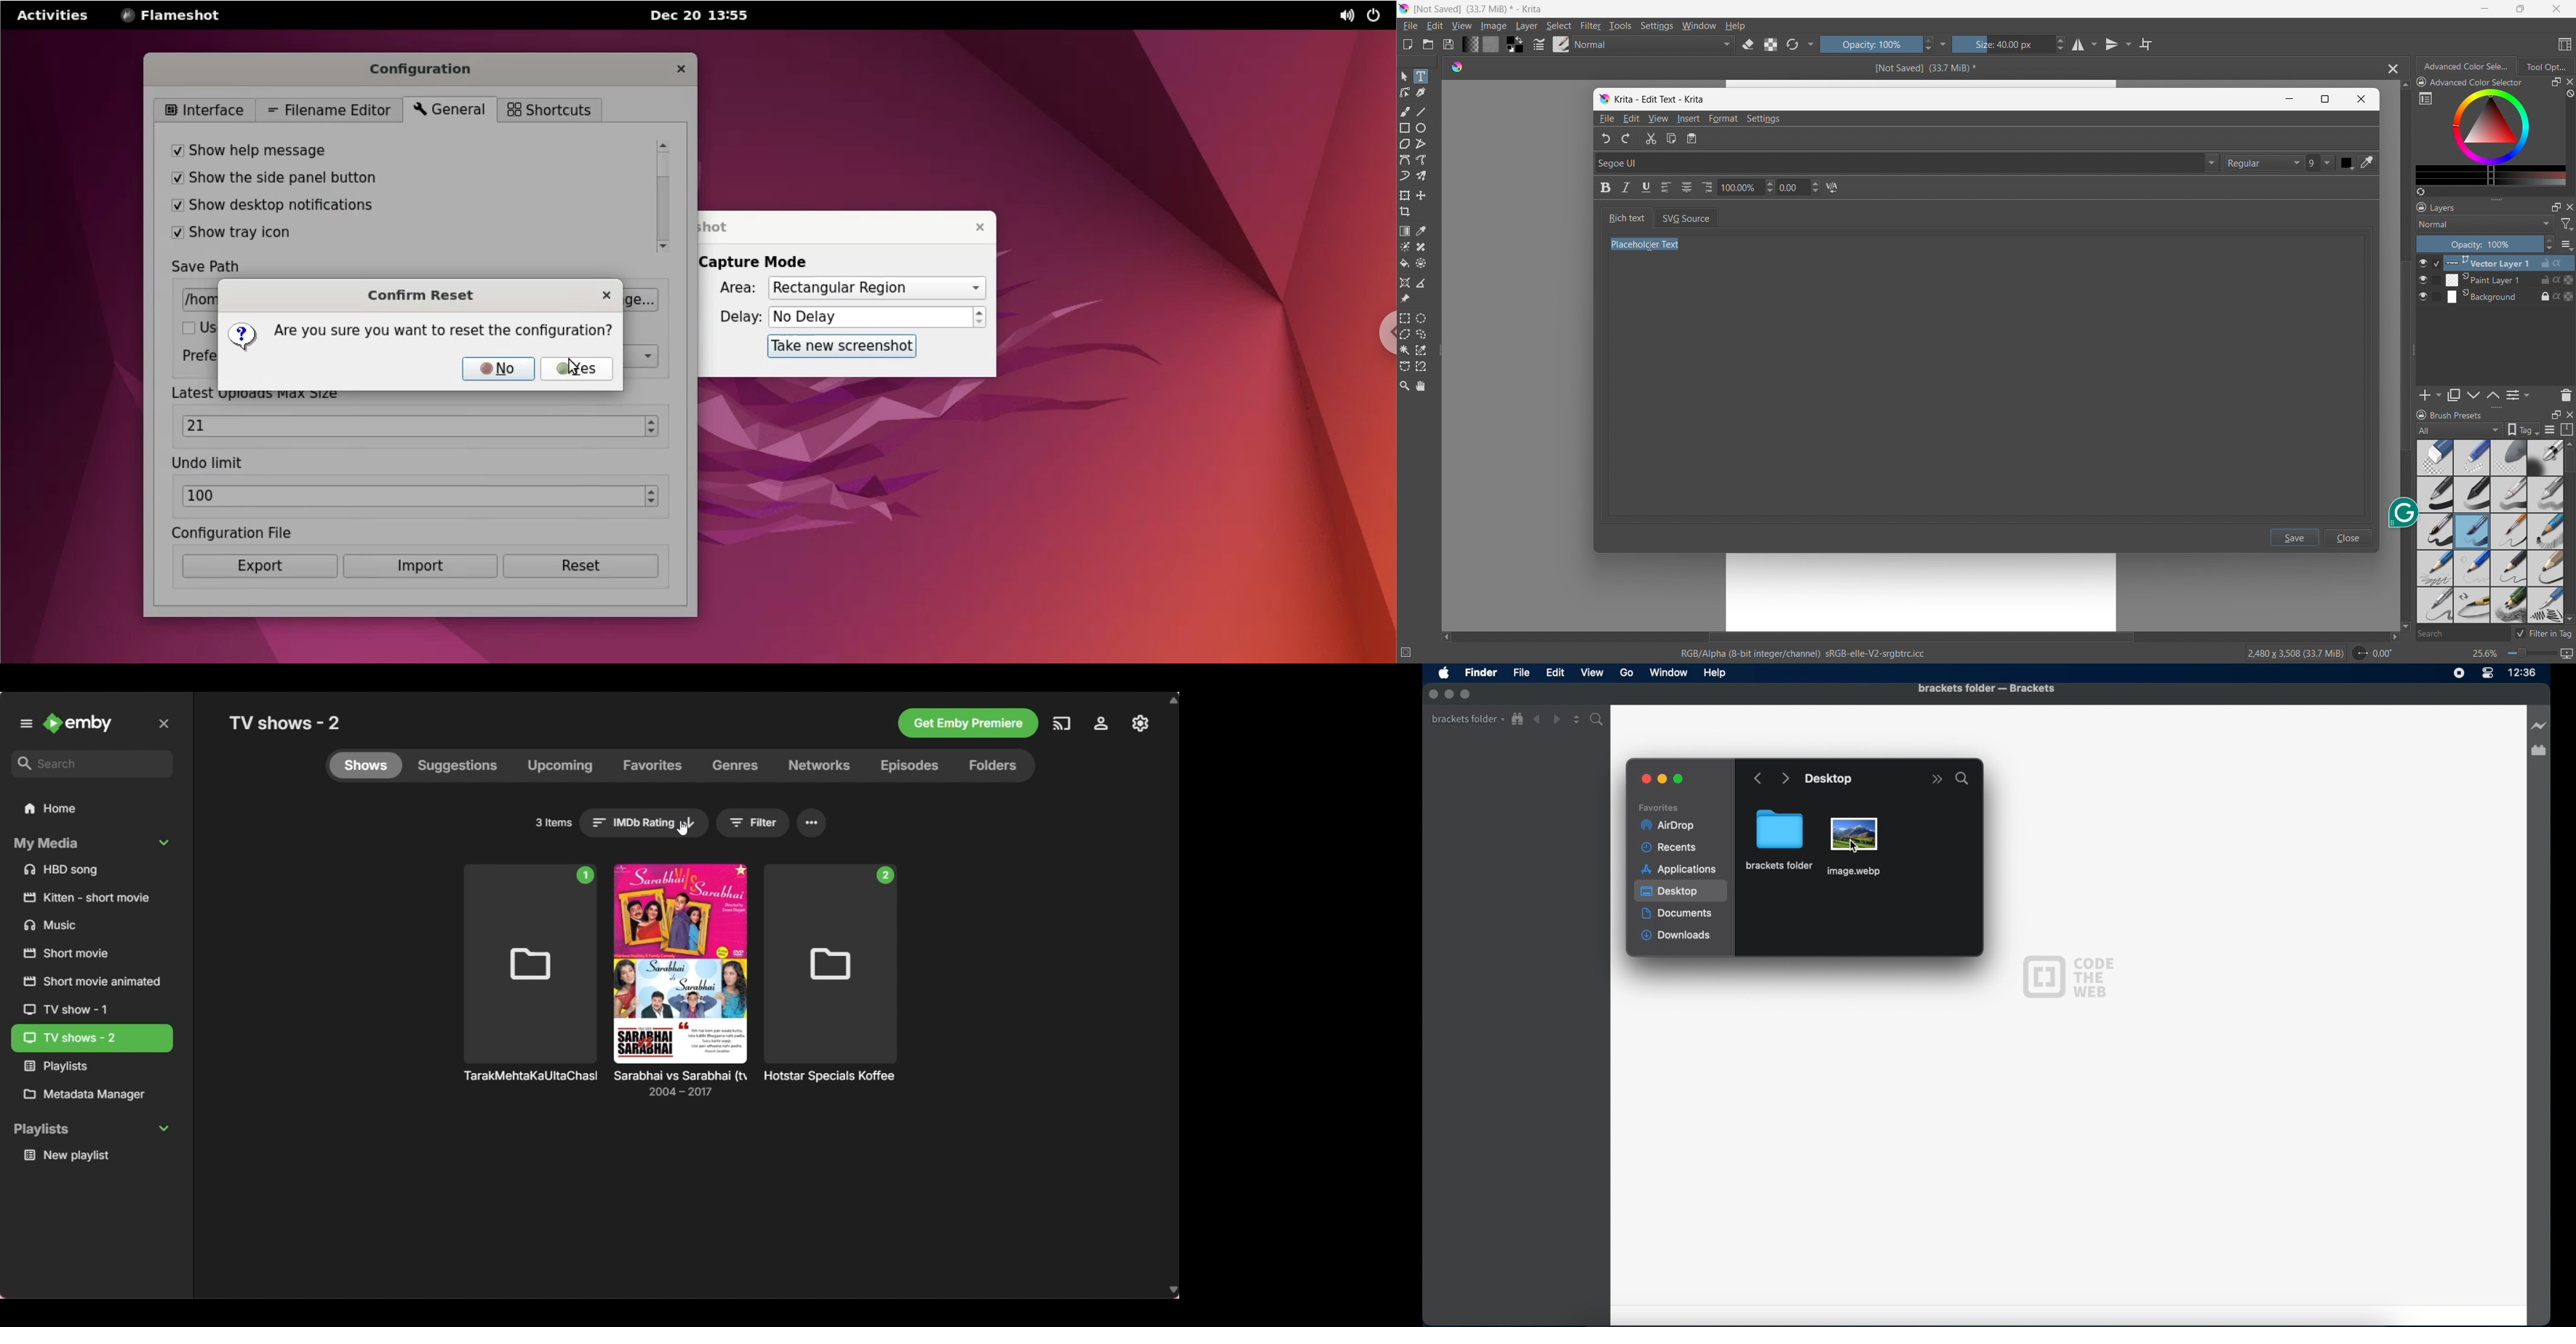 The width and height of the screenshot is (2576, 1344). I want to click on find in folder, so click(1599, 719).